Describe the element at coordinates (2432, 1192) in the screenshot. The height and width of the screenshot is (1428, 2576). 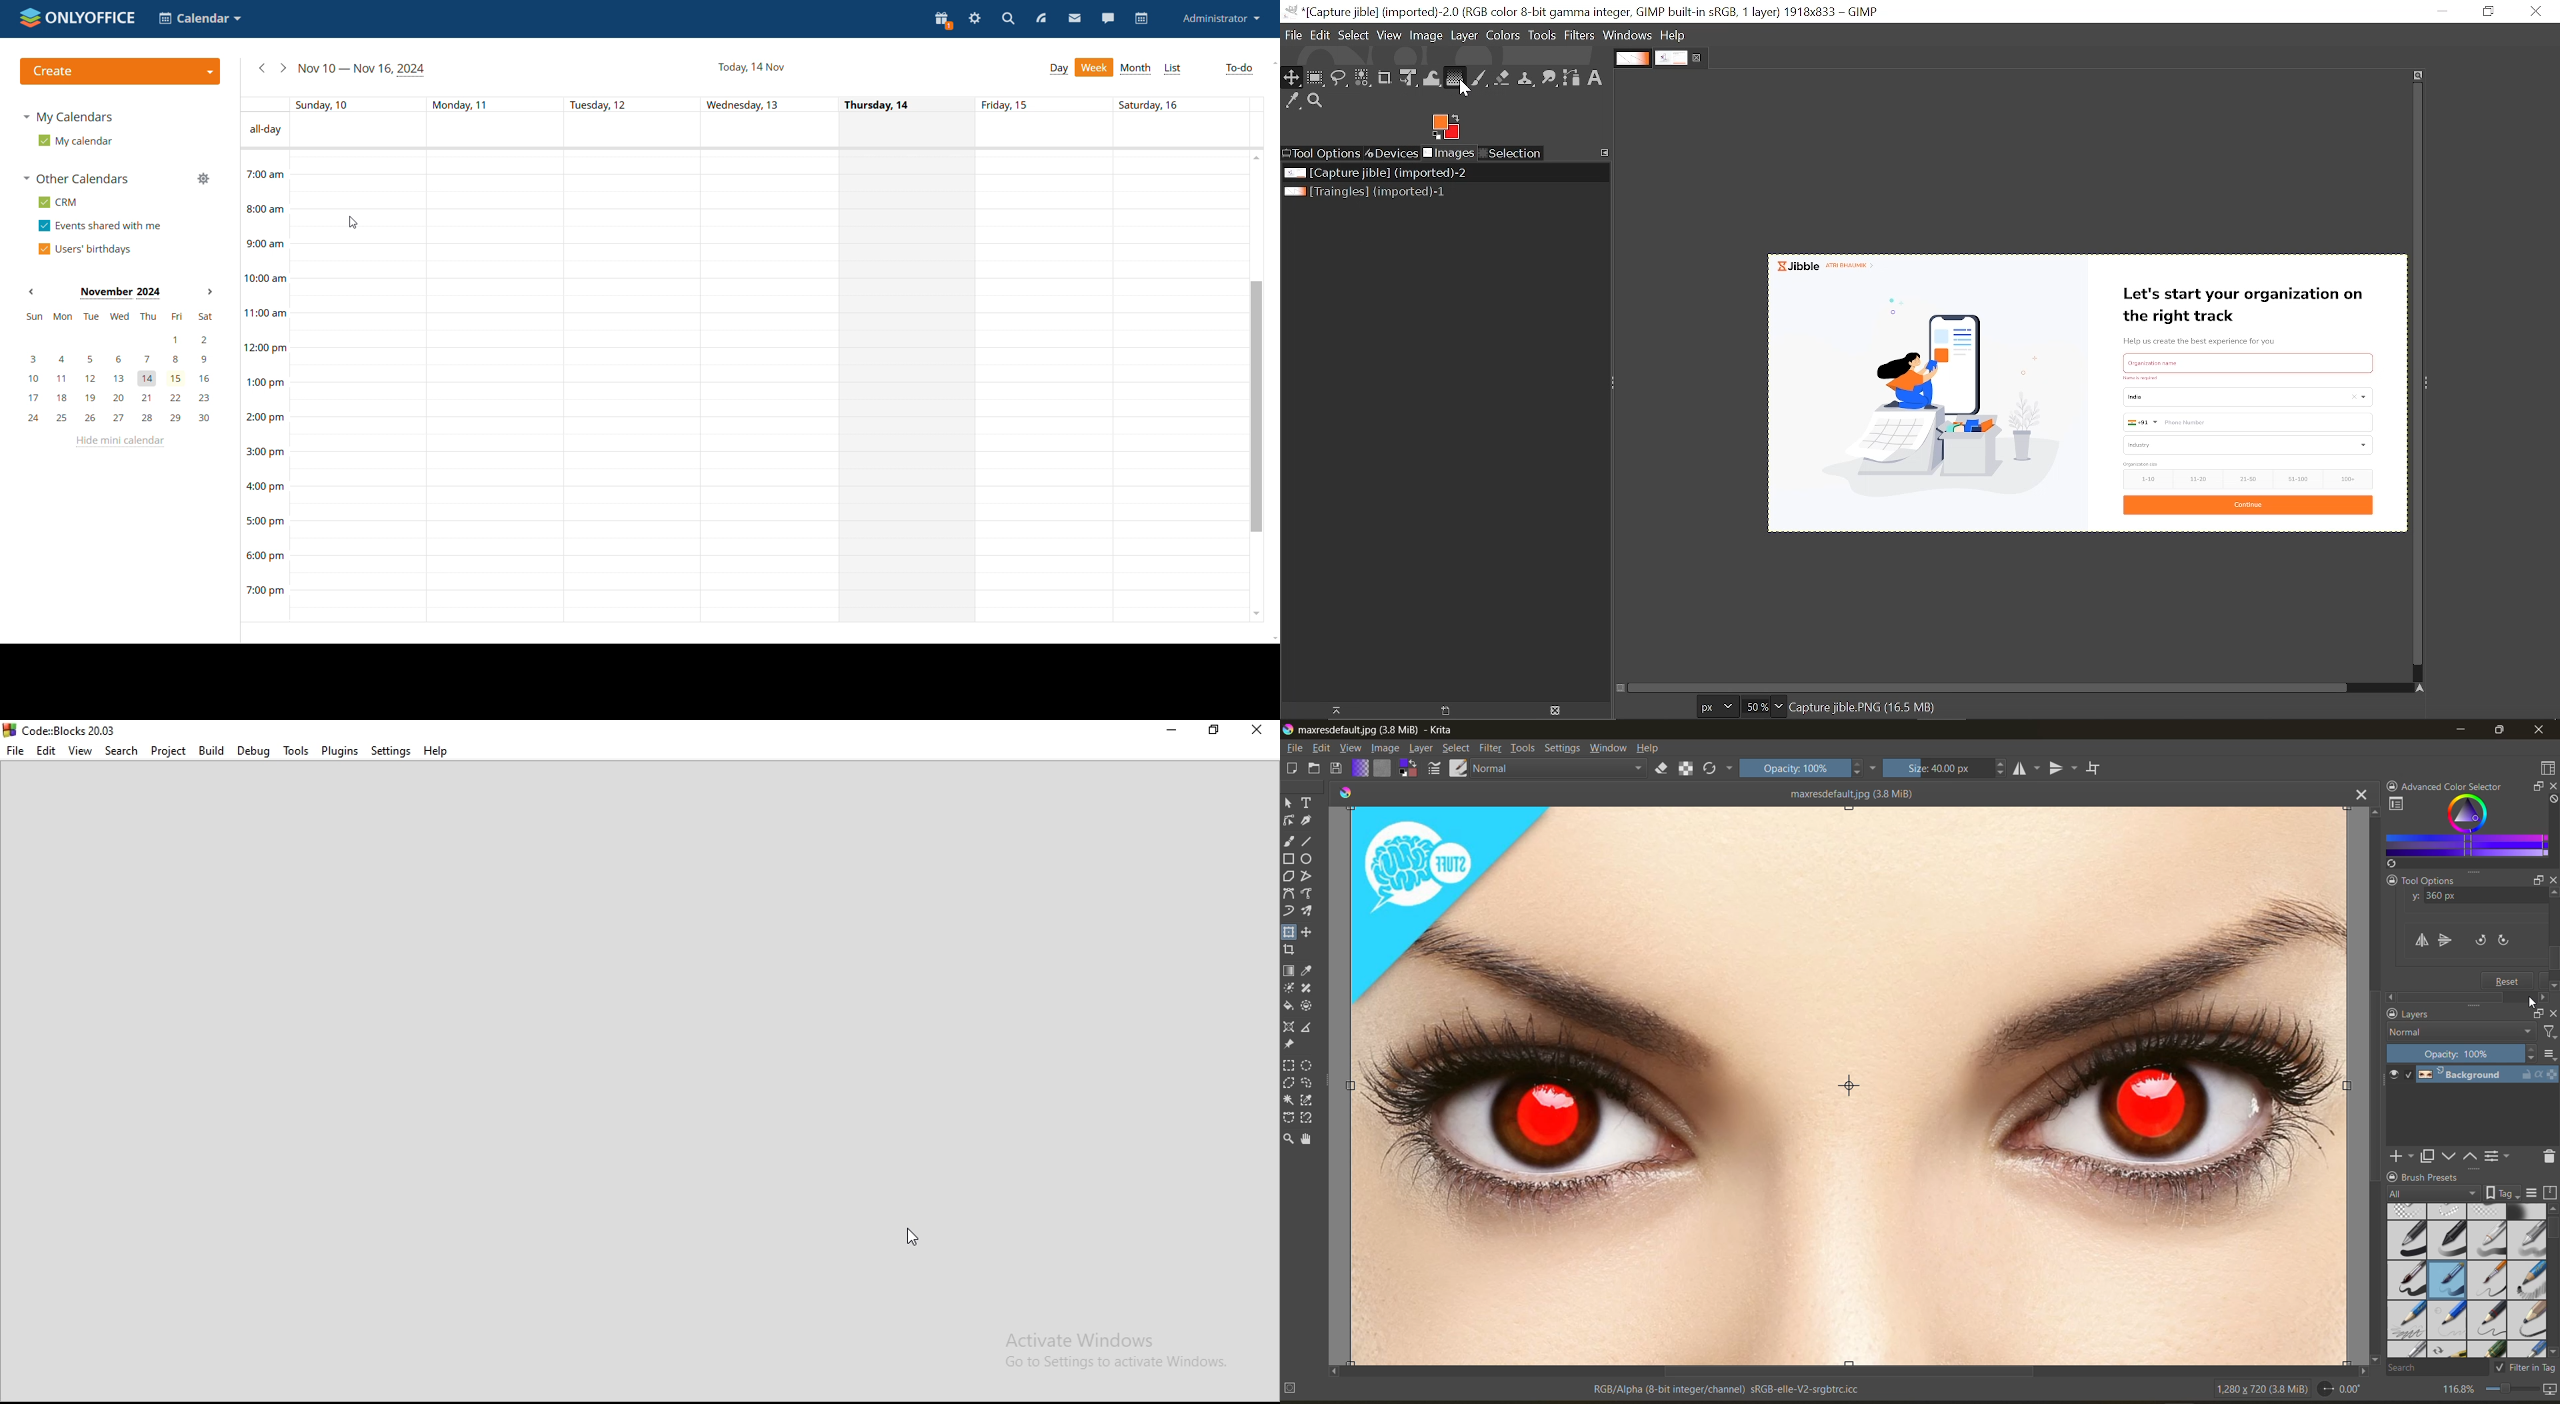
I see `tag` at that location.